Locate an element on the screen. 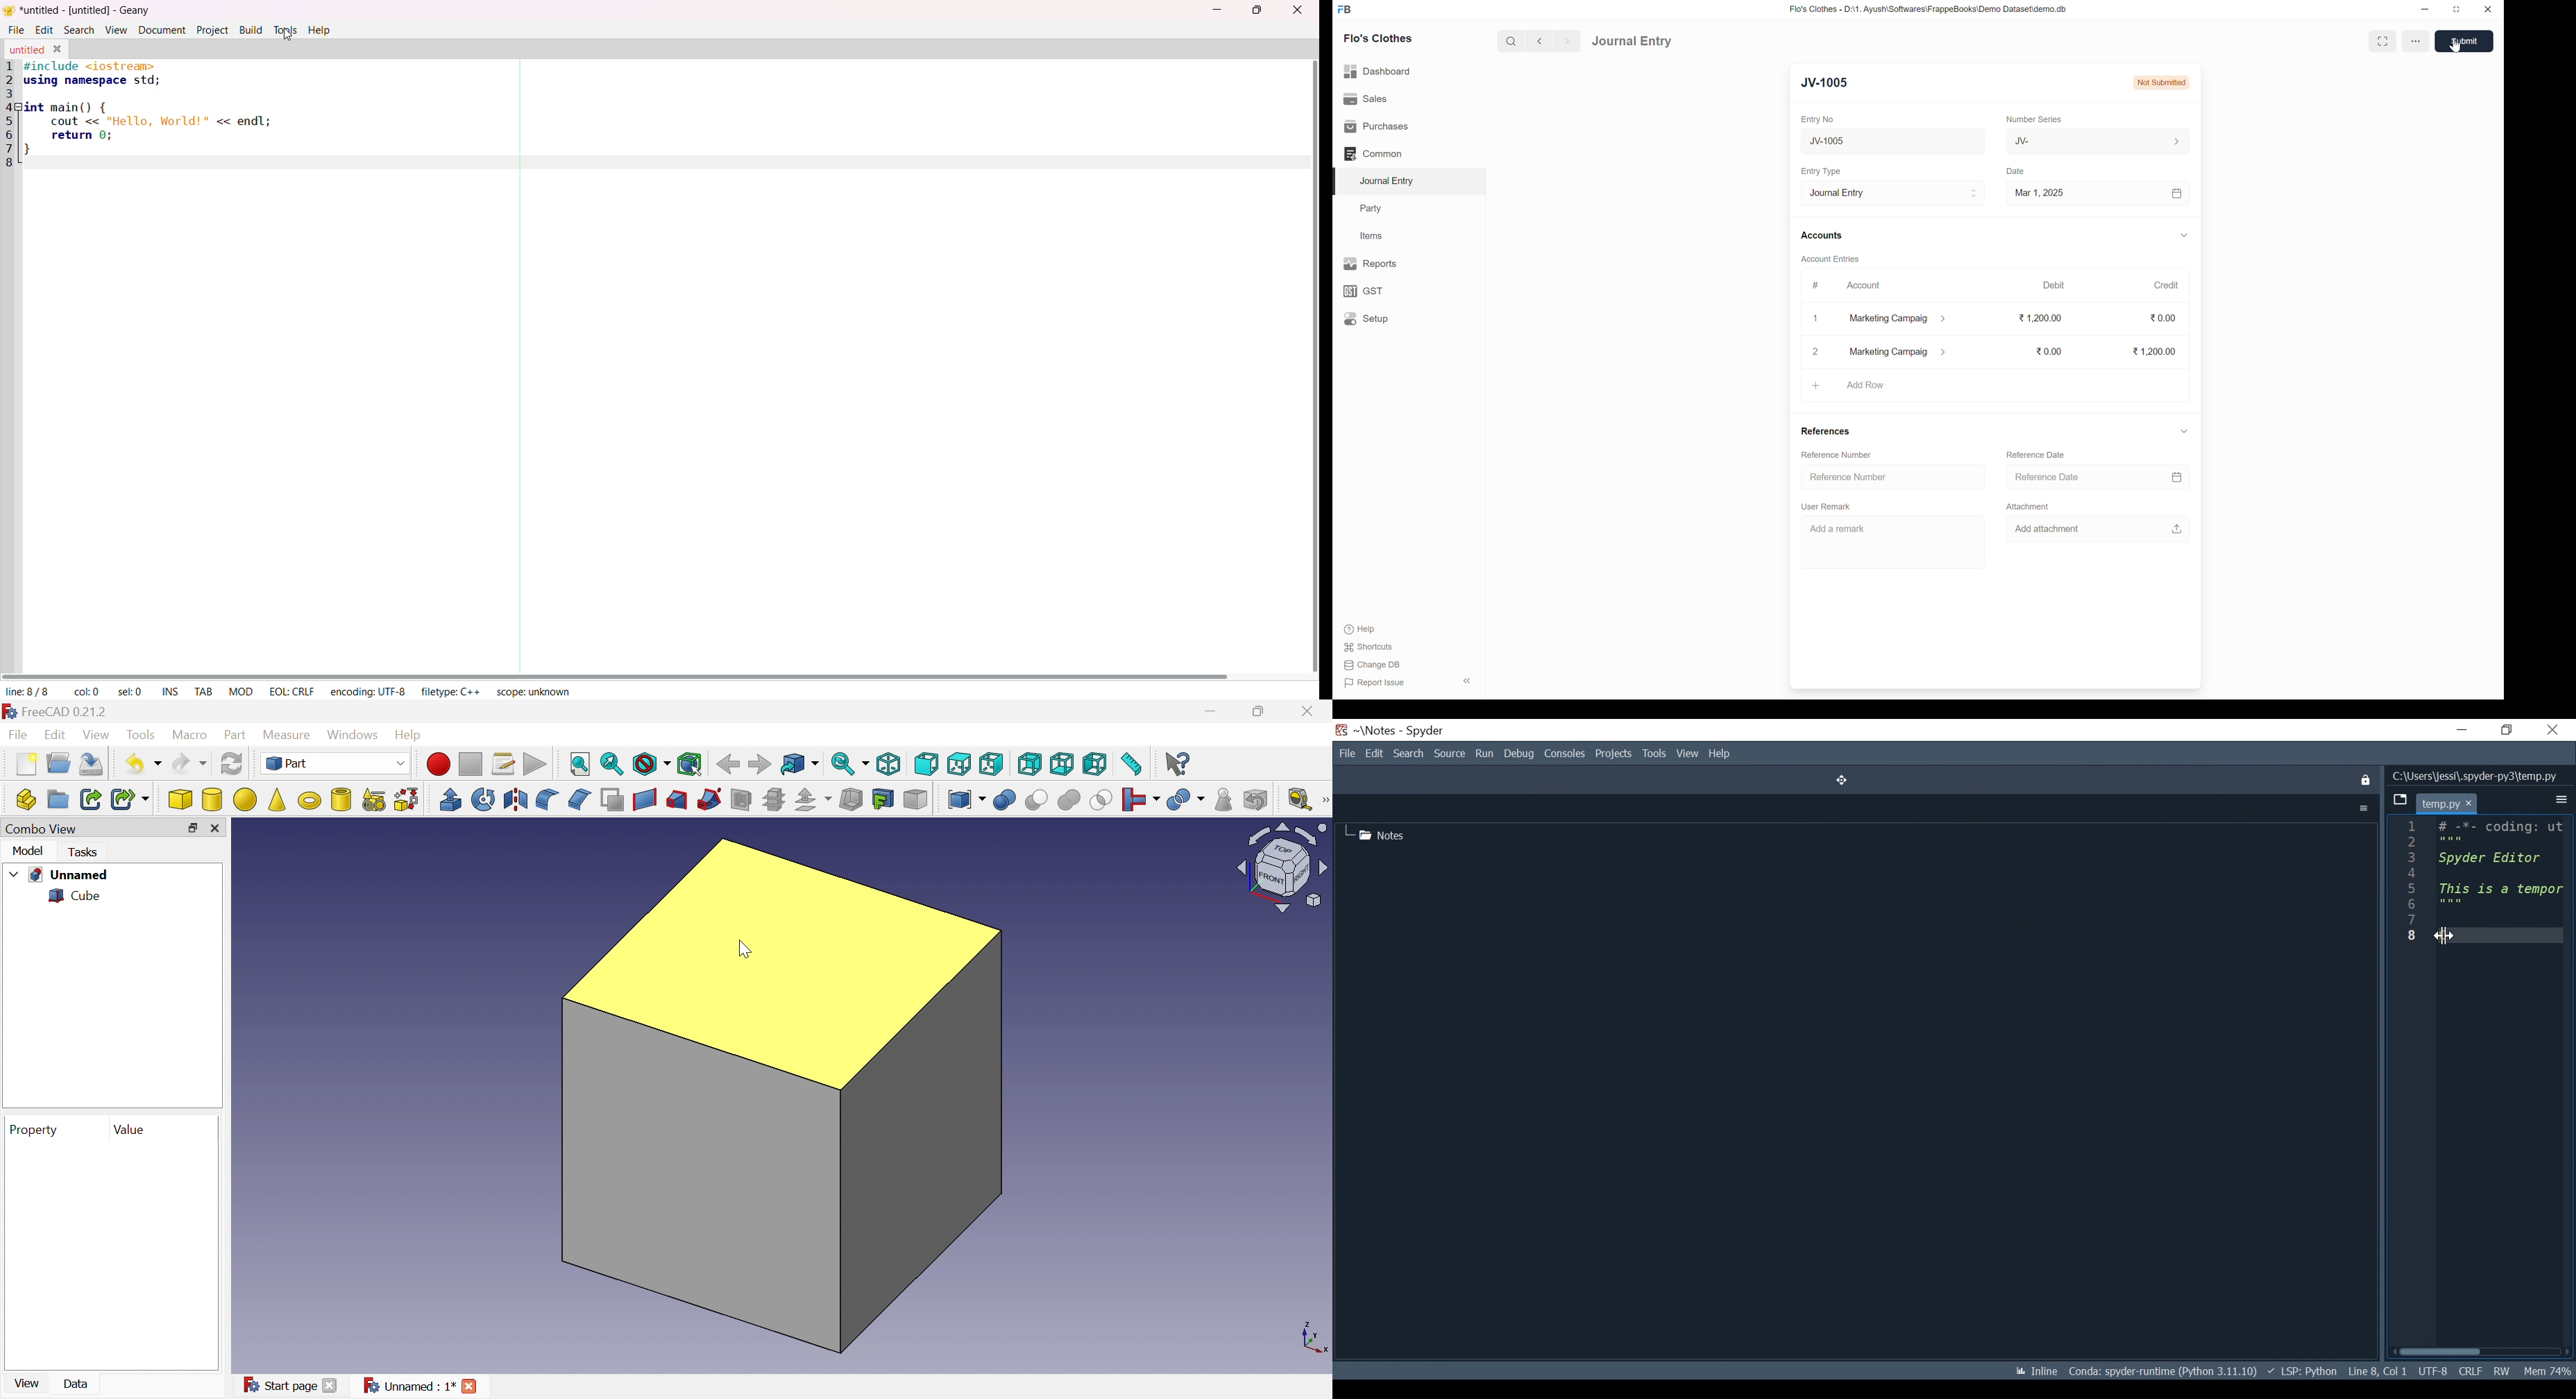 The image size is (2576, 1400). Entry Type is located at coordinates (1824, 171).